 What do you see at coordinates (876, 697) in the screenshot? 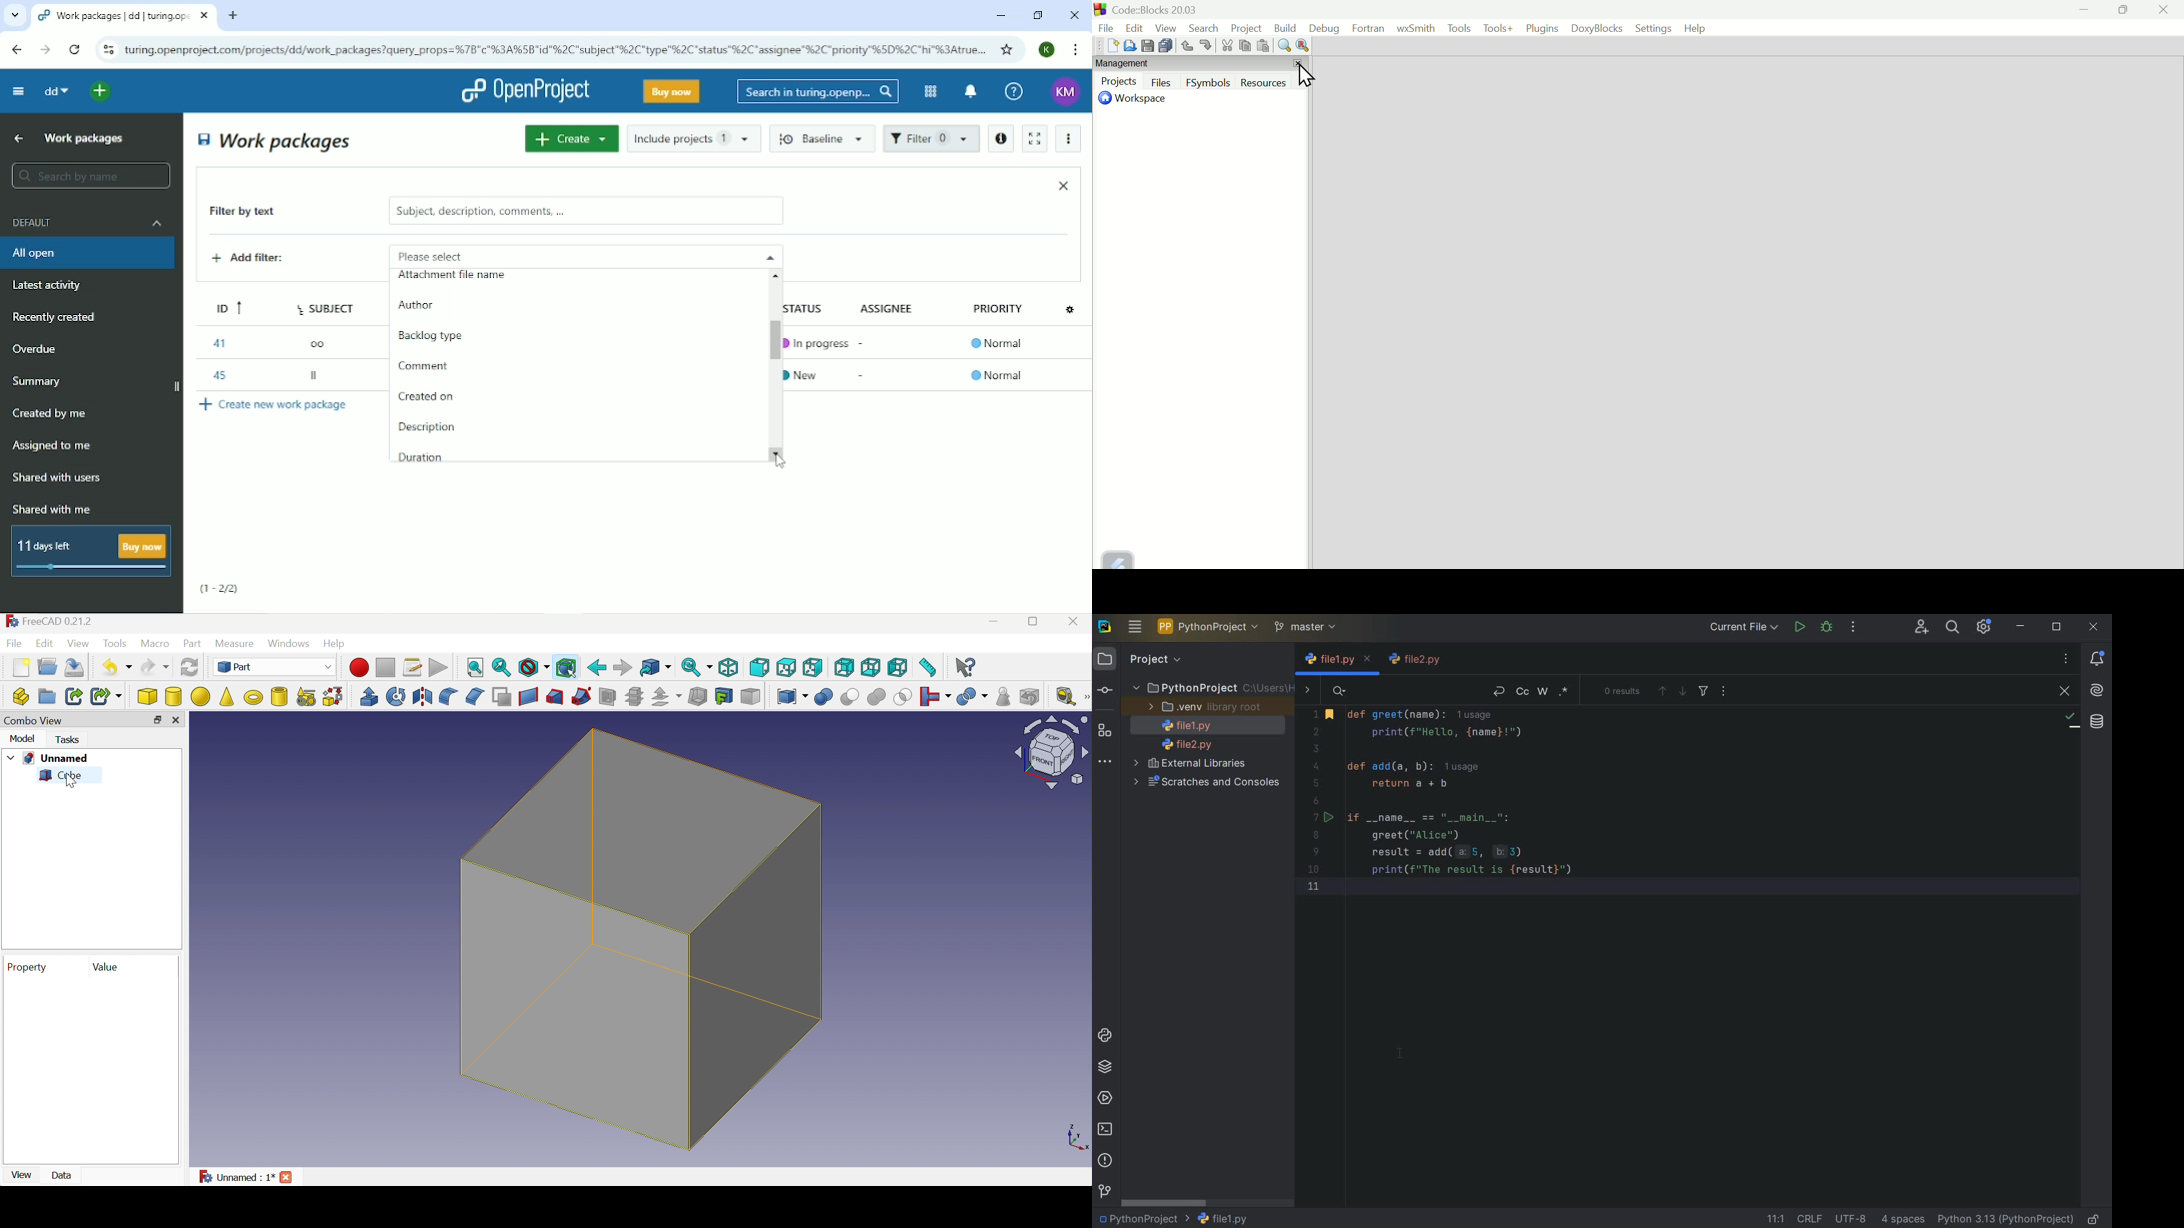
I see `Union ` at bounding box center [876, 697].